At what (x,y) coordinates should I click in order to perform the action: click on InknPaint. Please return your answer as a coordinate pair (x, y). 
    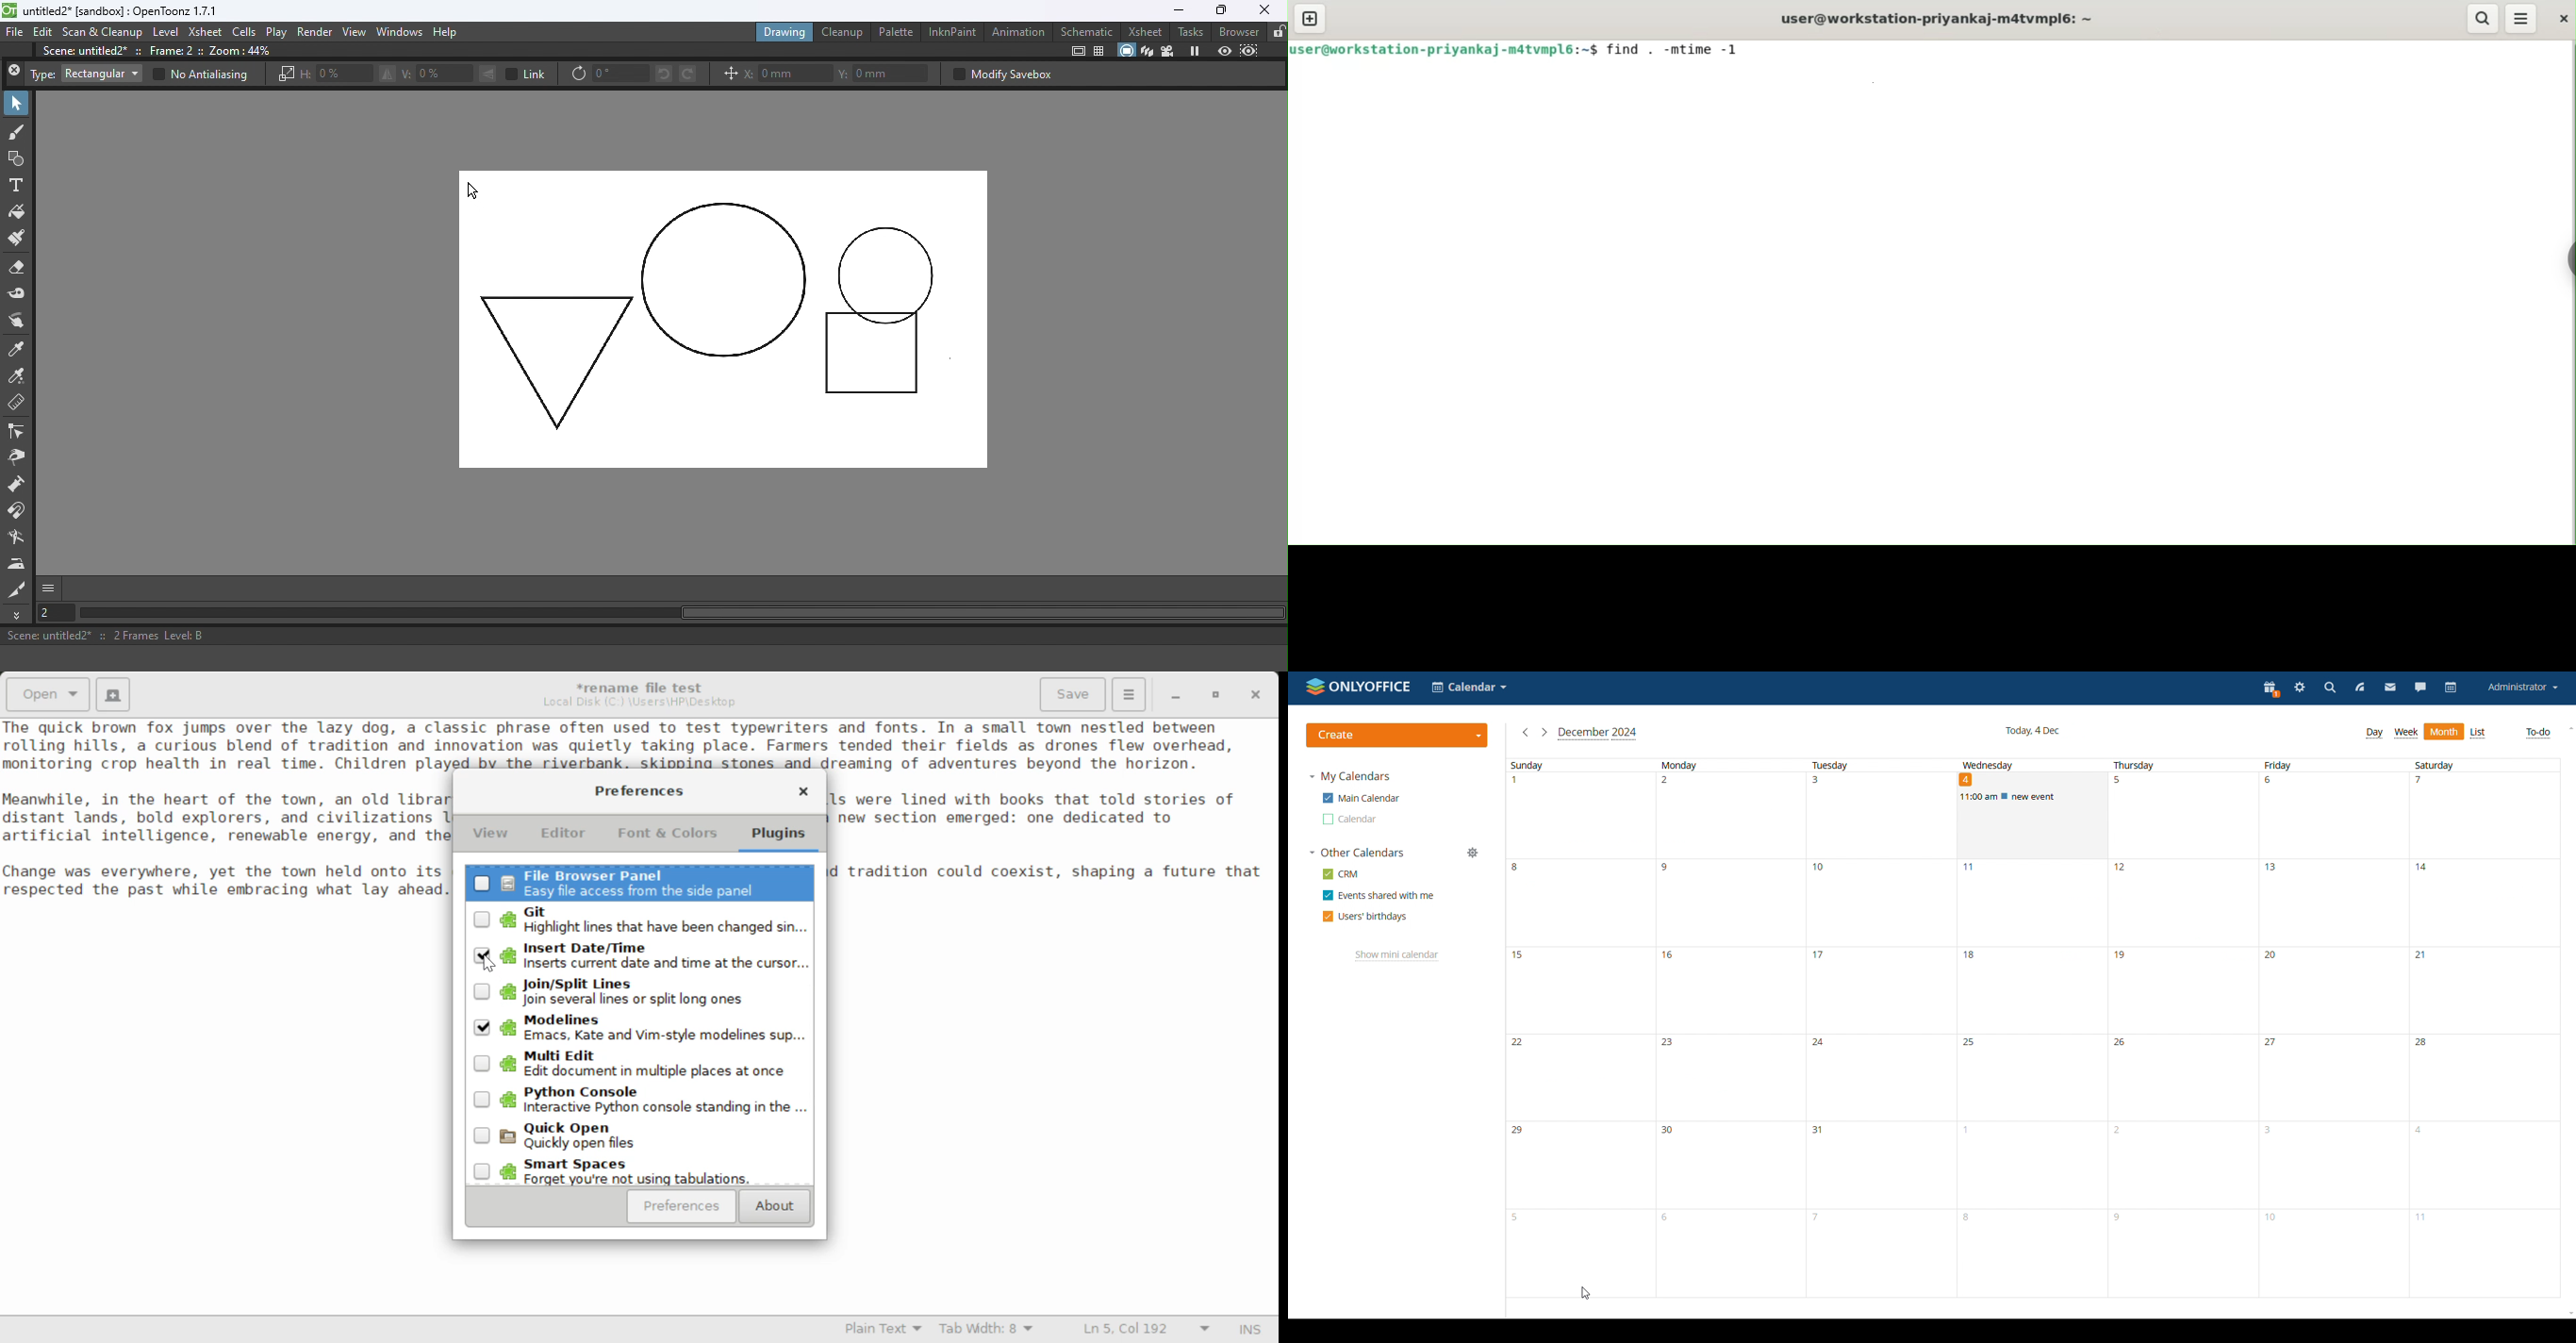
    Looking at the image, I should click on (951, 31).